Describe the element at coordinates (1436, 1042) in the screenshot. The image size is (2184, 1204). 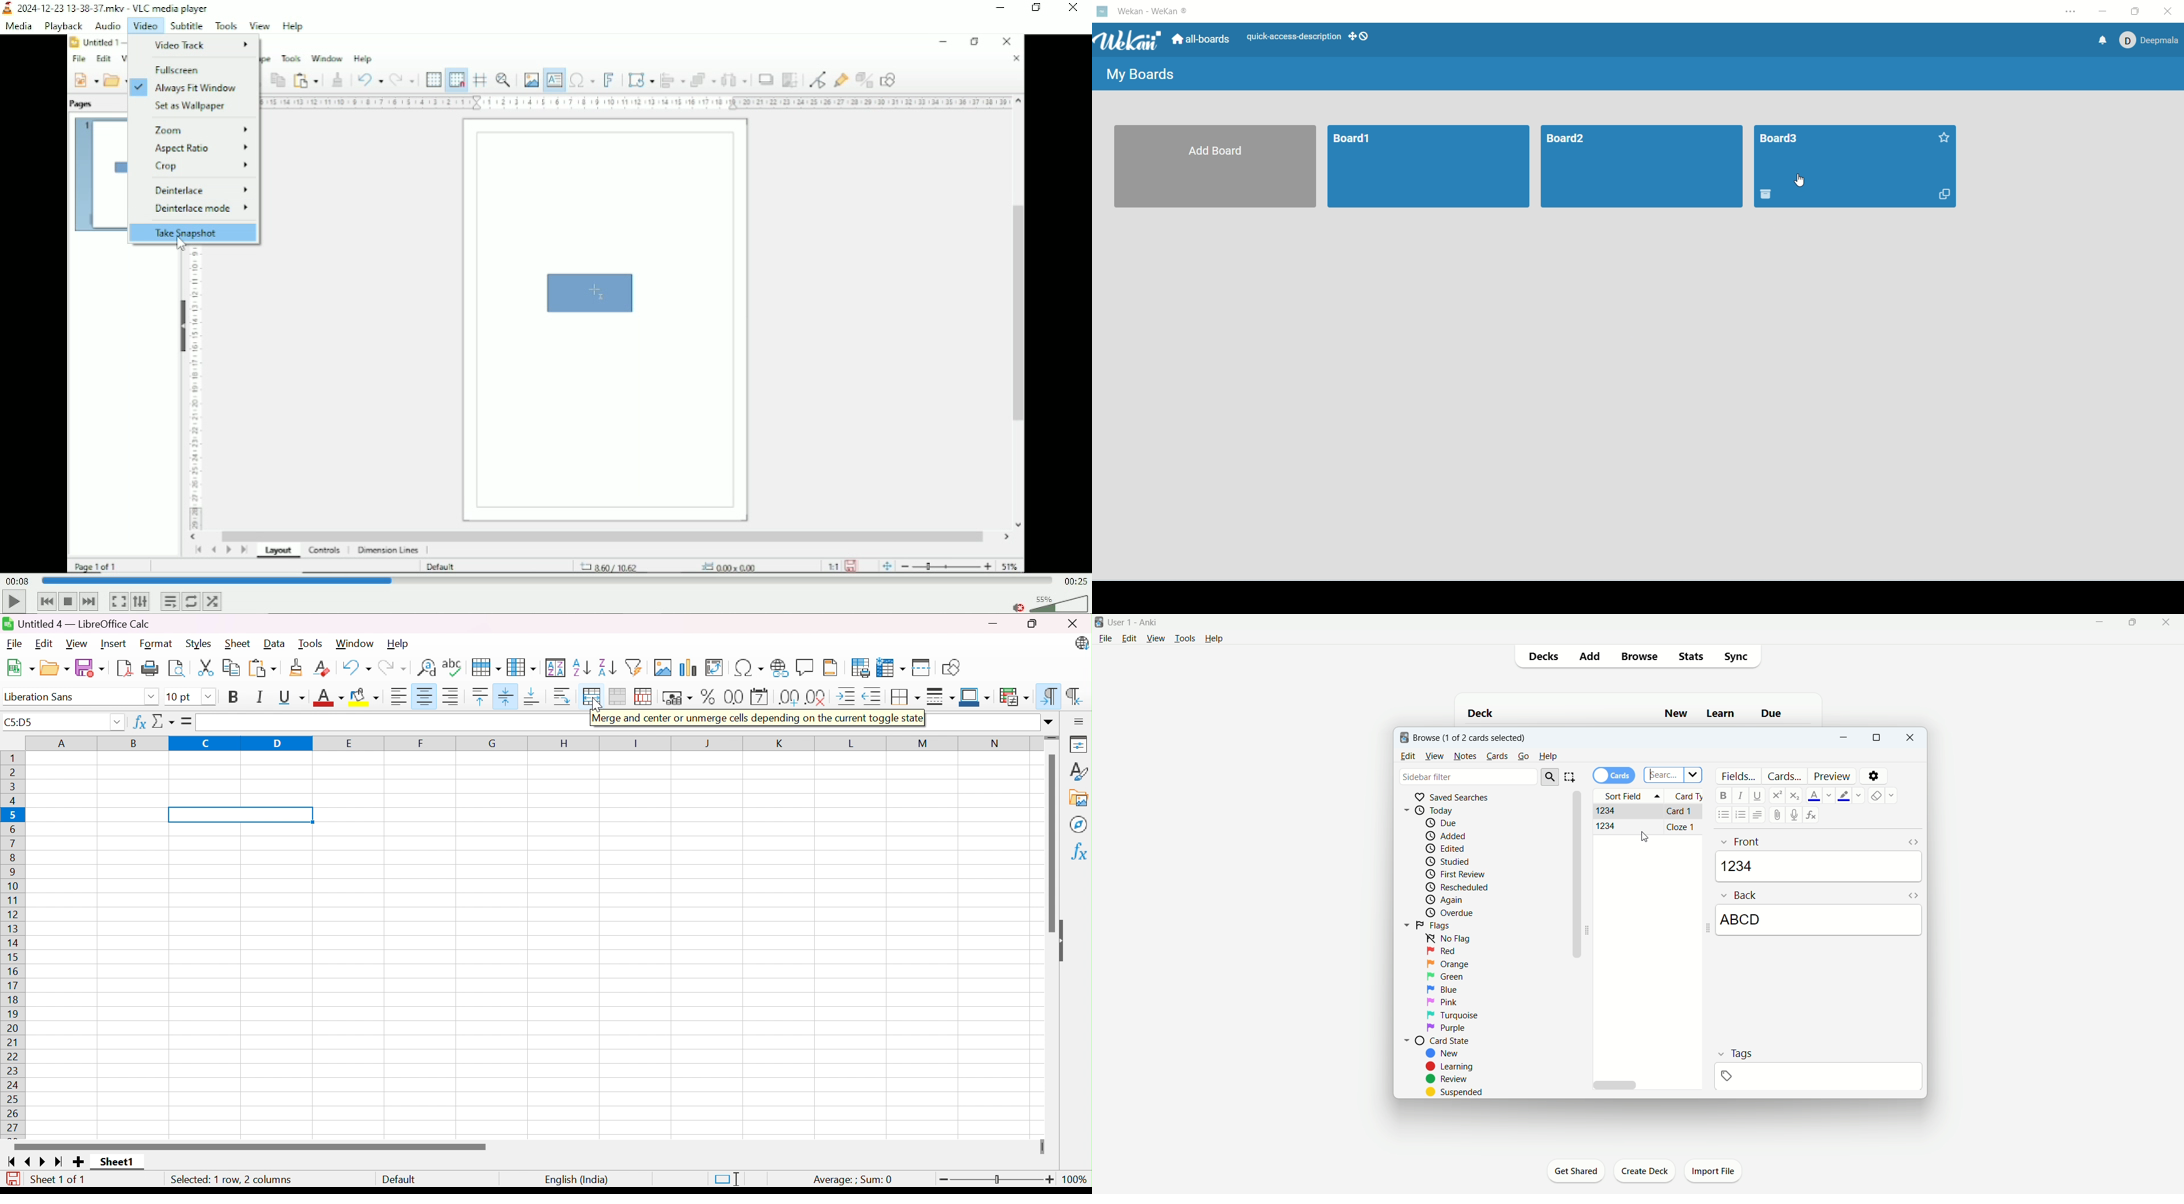
I see `card state` at that location.